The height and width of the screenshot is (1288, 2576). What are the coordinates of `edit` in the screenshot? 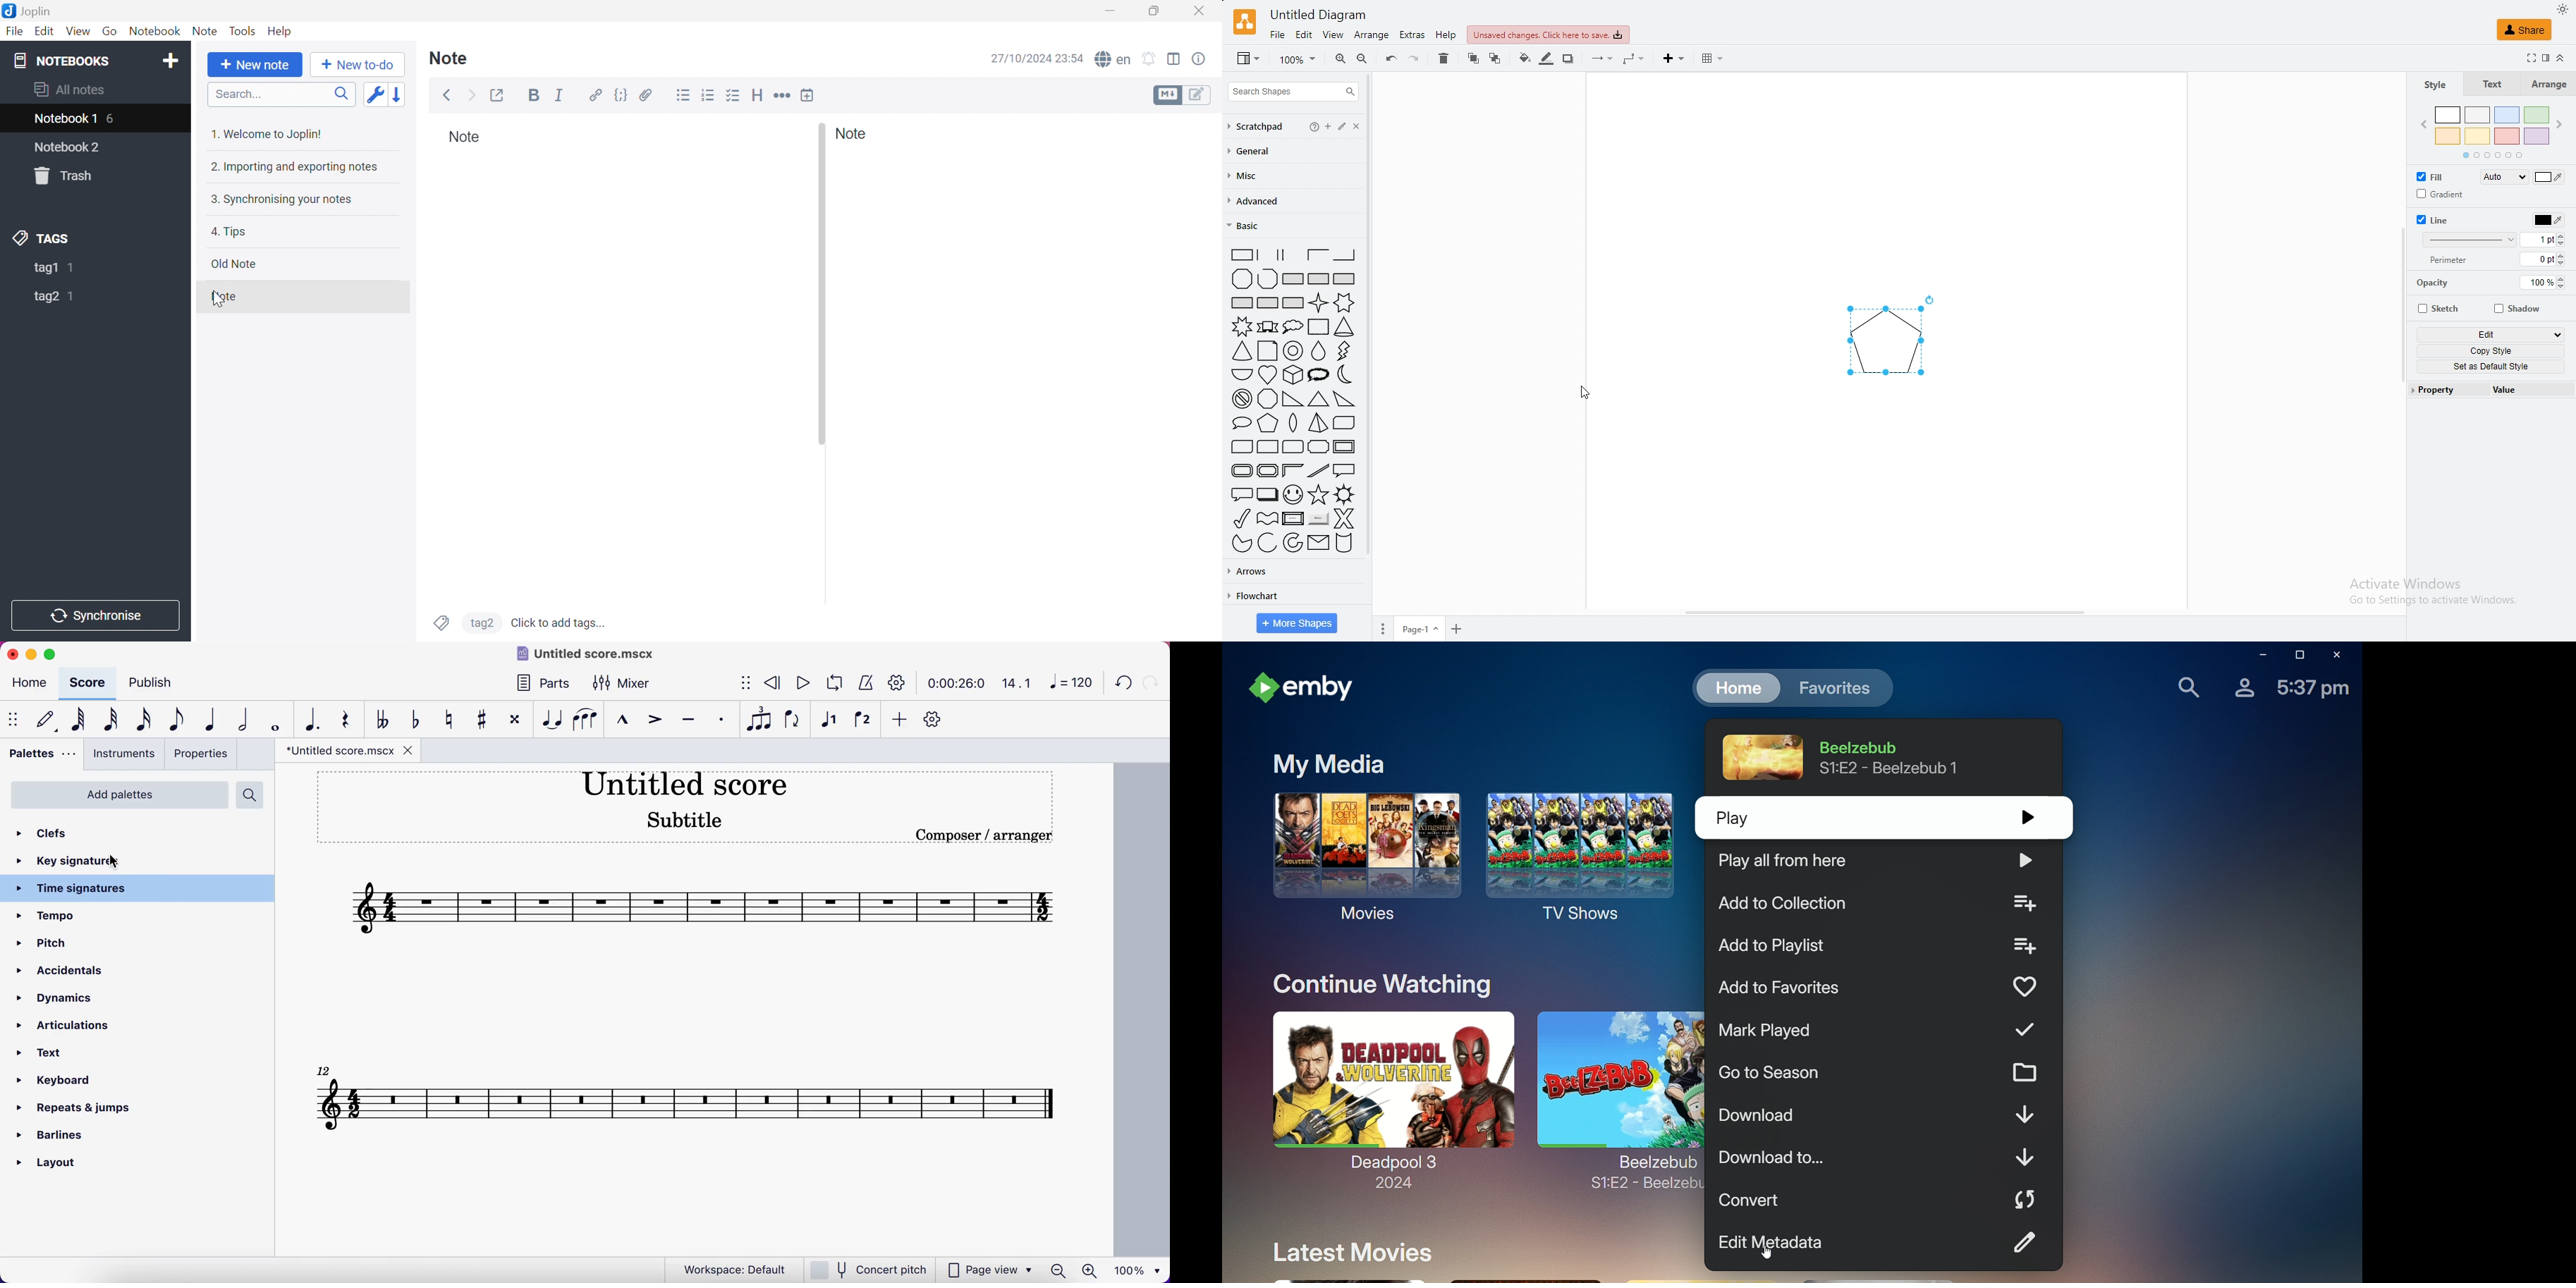 It's located at (2491, 334).